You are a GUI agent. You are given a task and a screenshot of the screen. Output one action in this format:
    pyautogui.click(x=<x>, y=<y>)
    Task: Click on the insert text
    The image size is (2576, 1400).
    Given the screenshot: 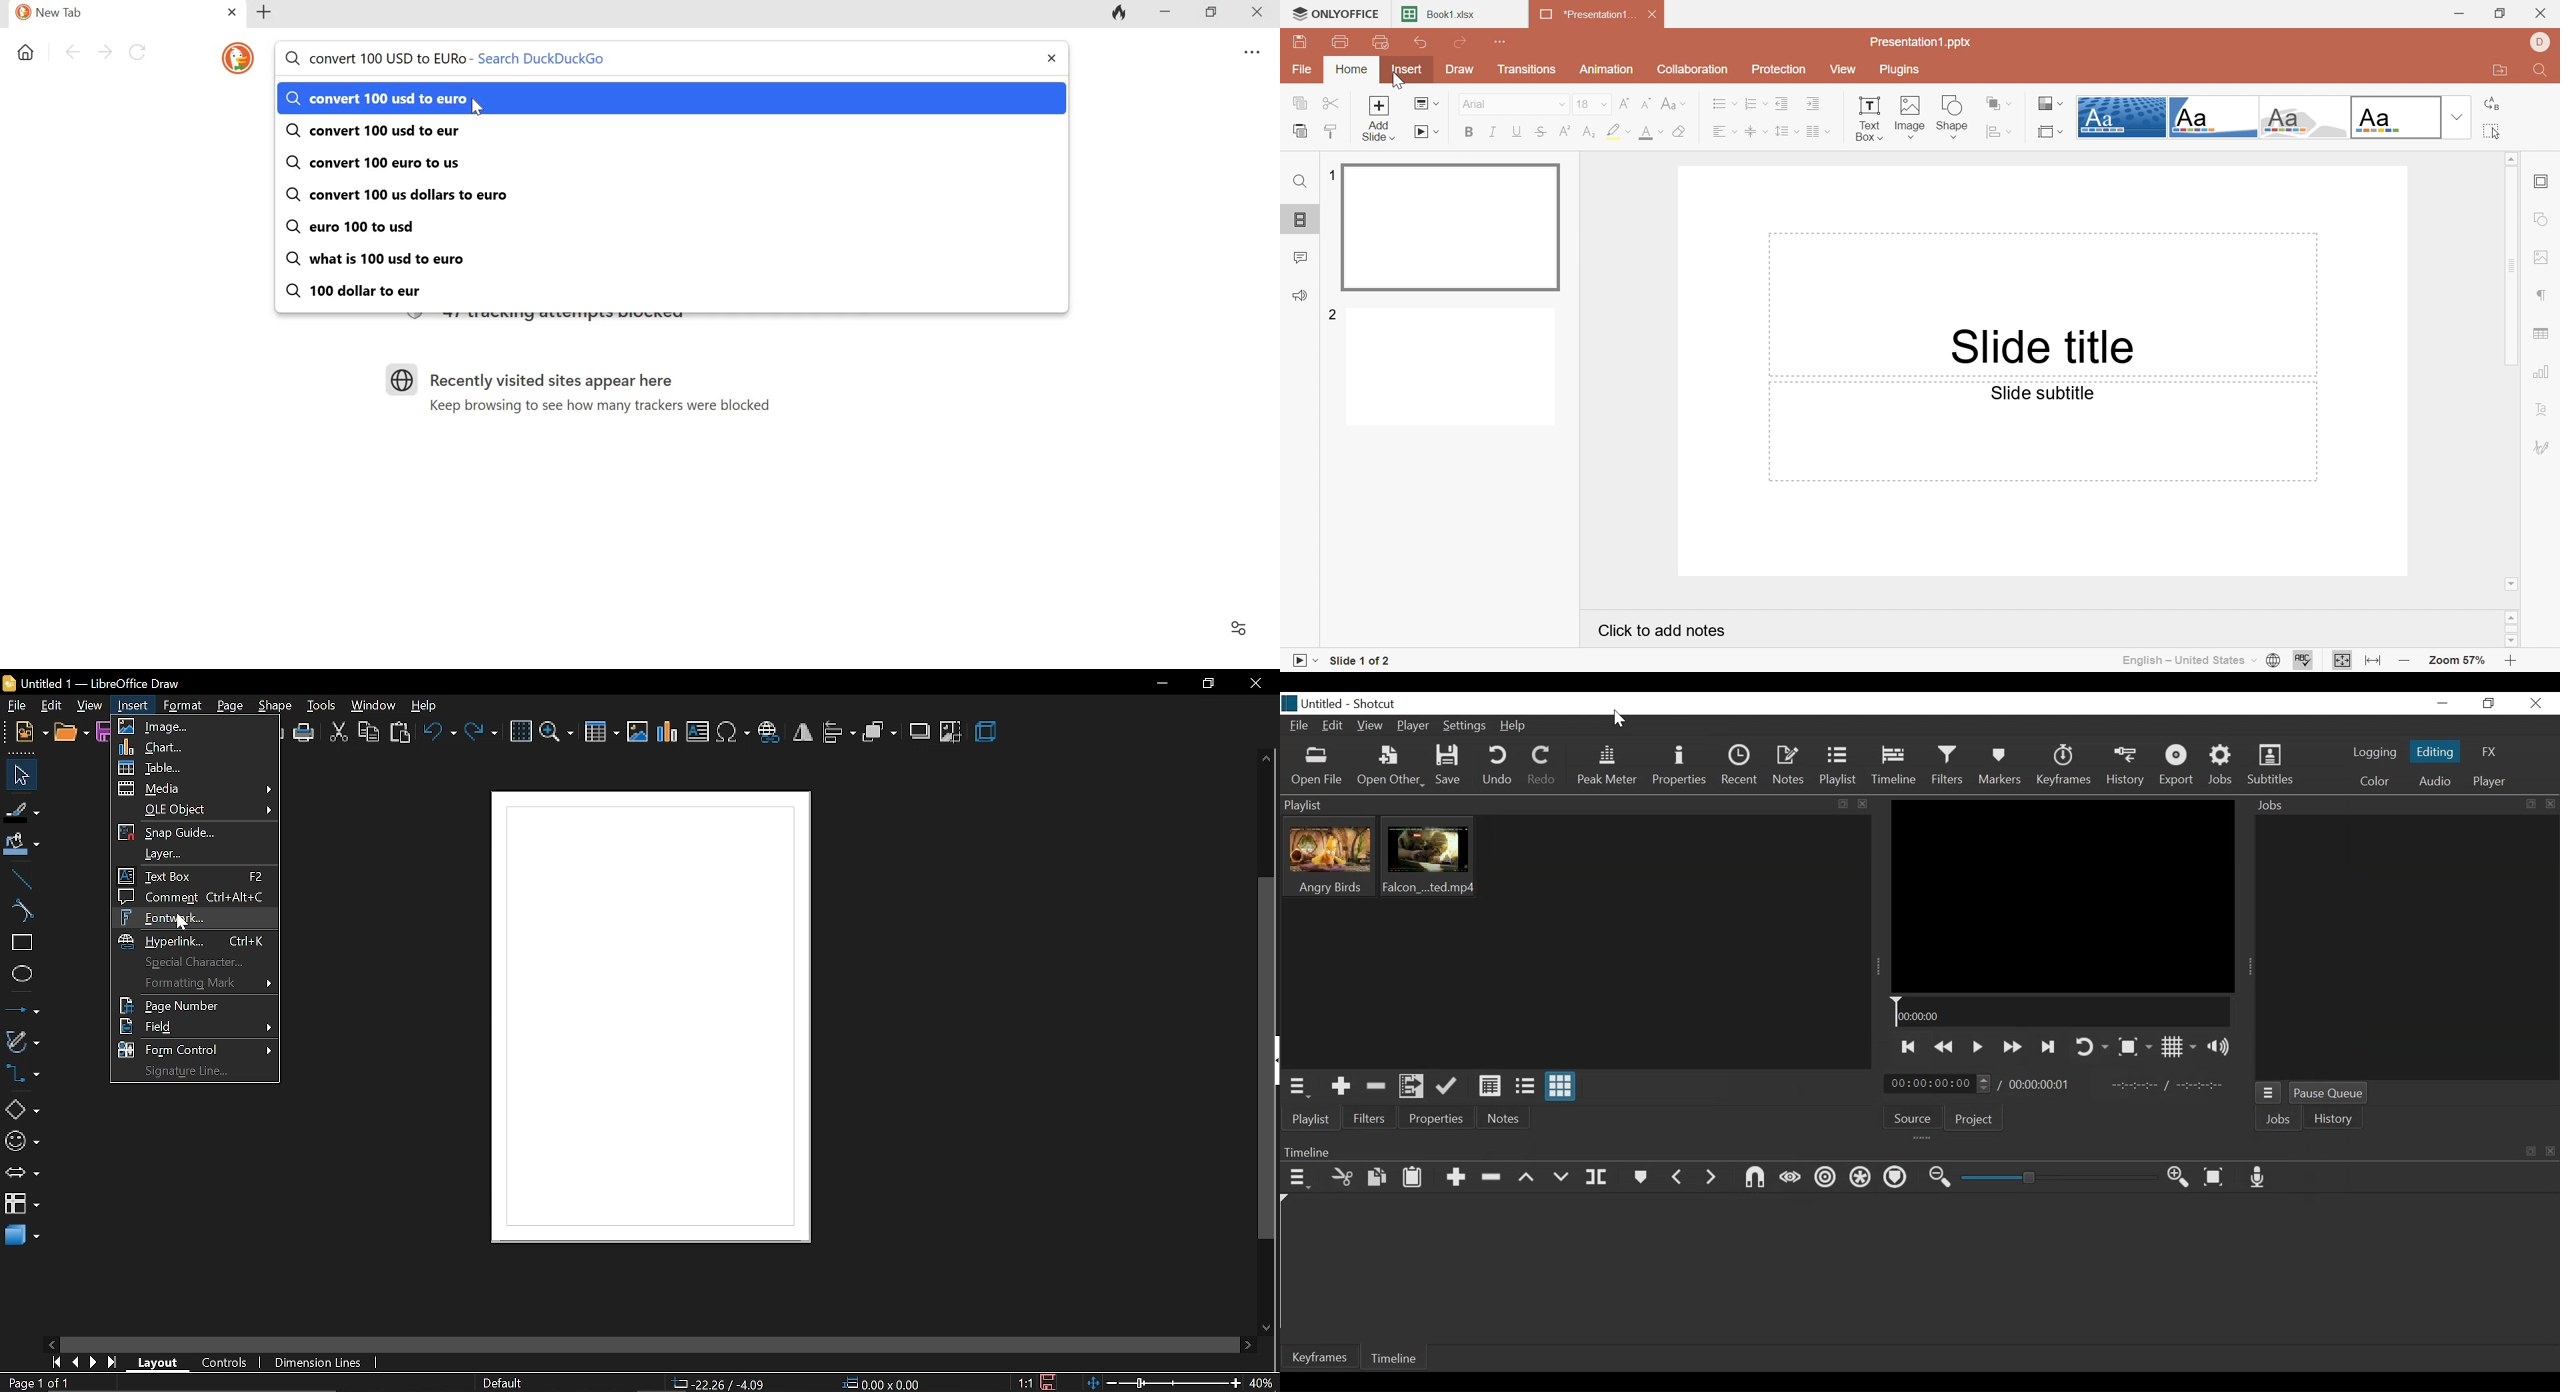 What is the action you would take?
    pyautogui.click(x=699, y=732)
    